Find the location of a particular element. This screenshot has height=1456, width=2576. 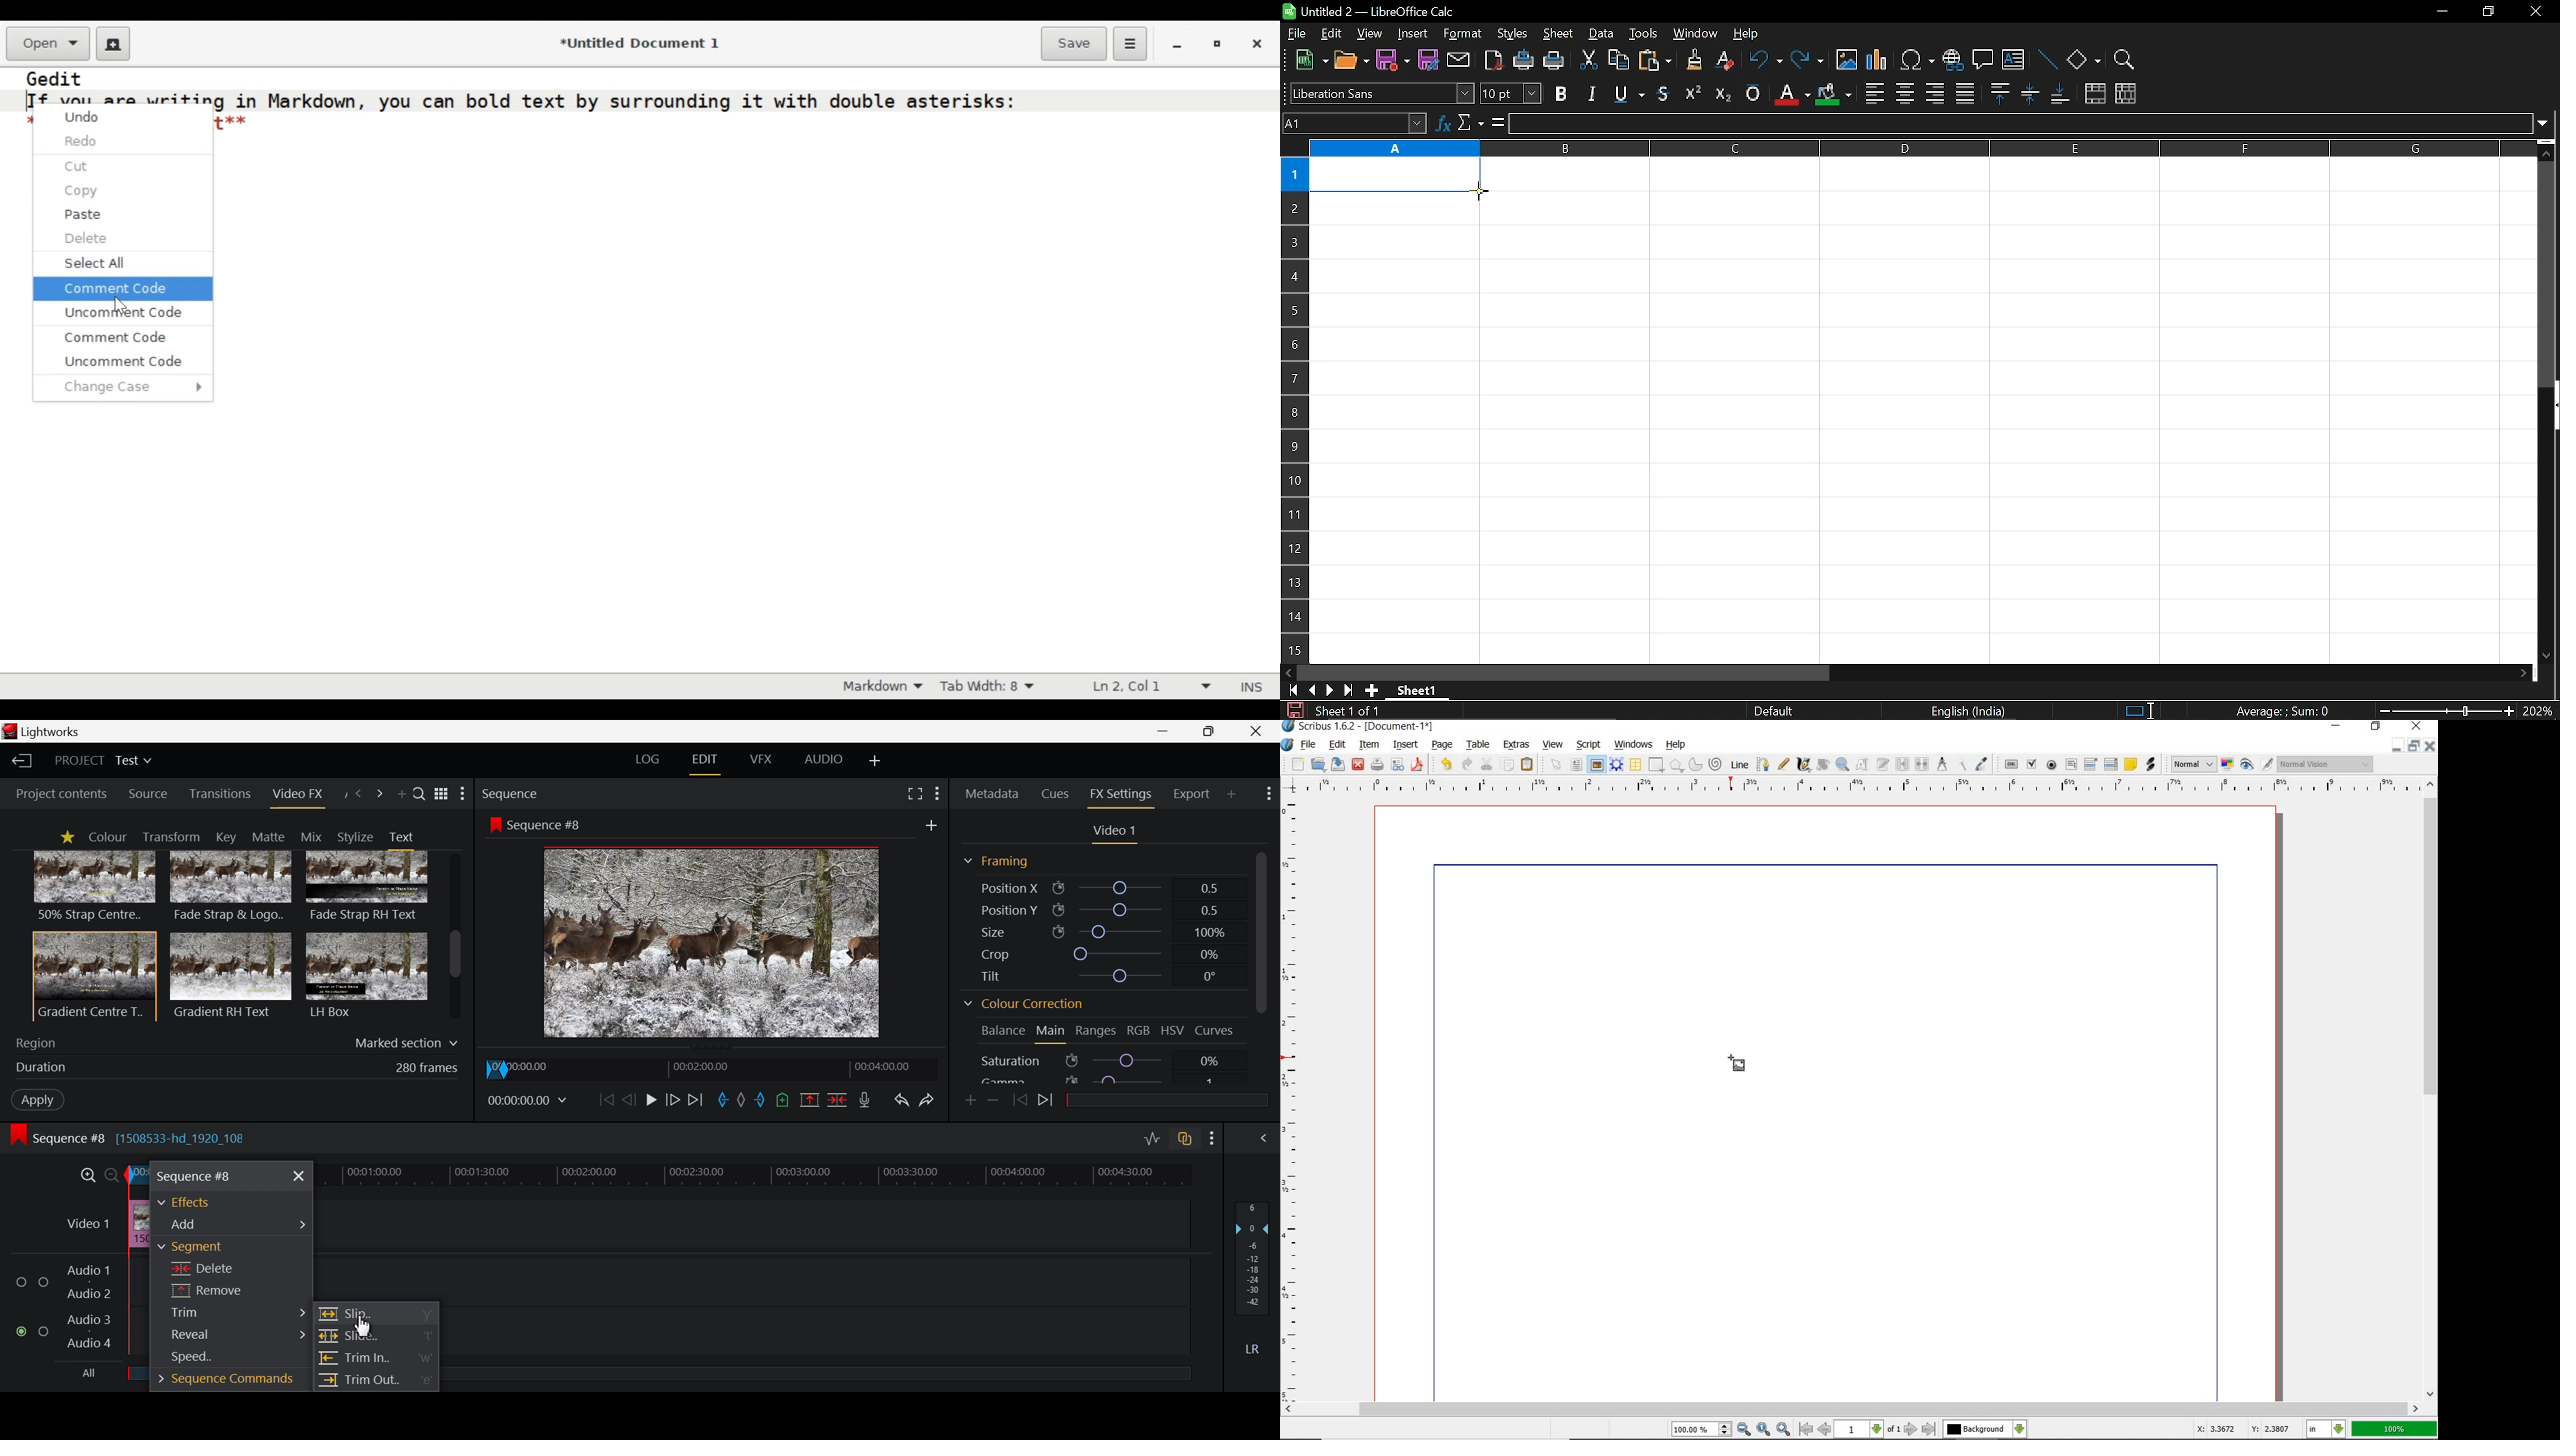

audio 1 is located at coordinates (88, 1269).